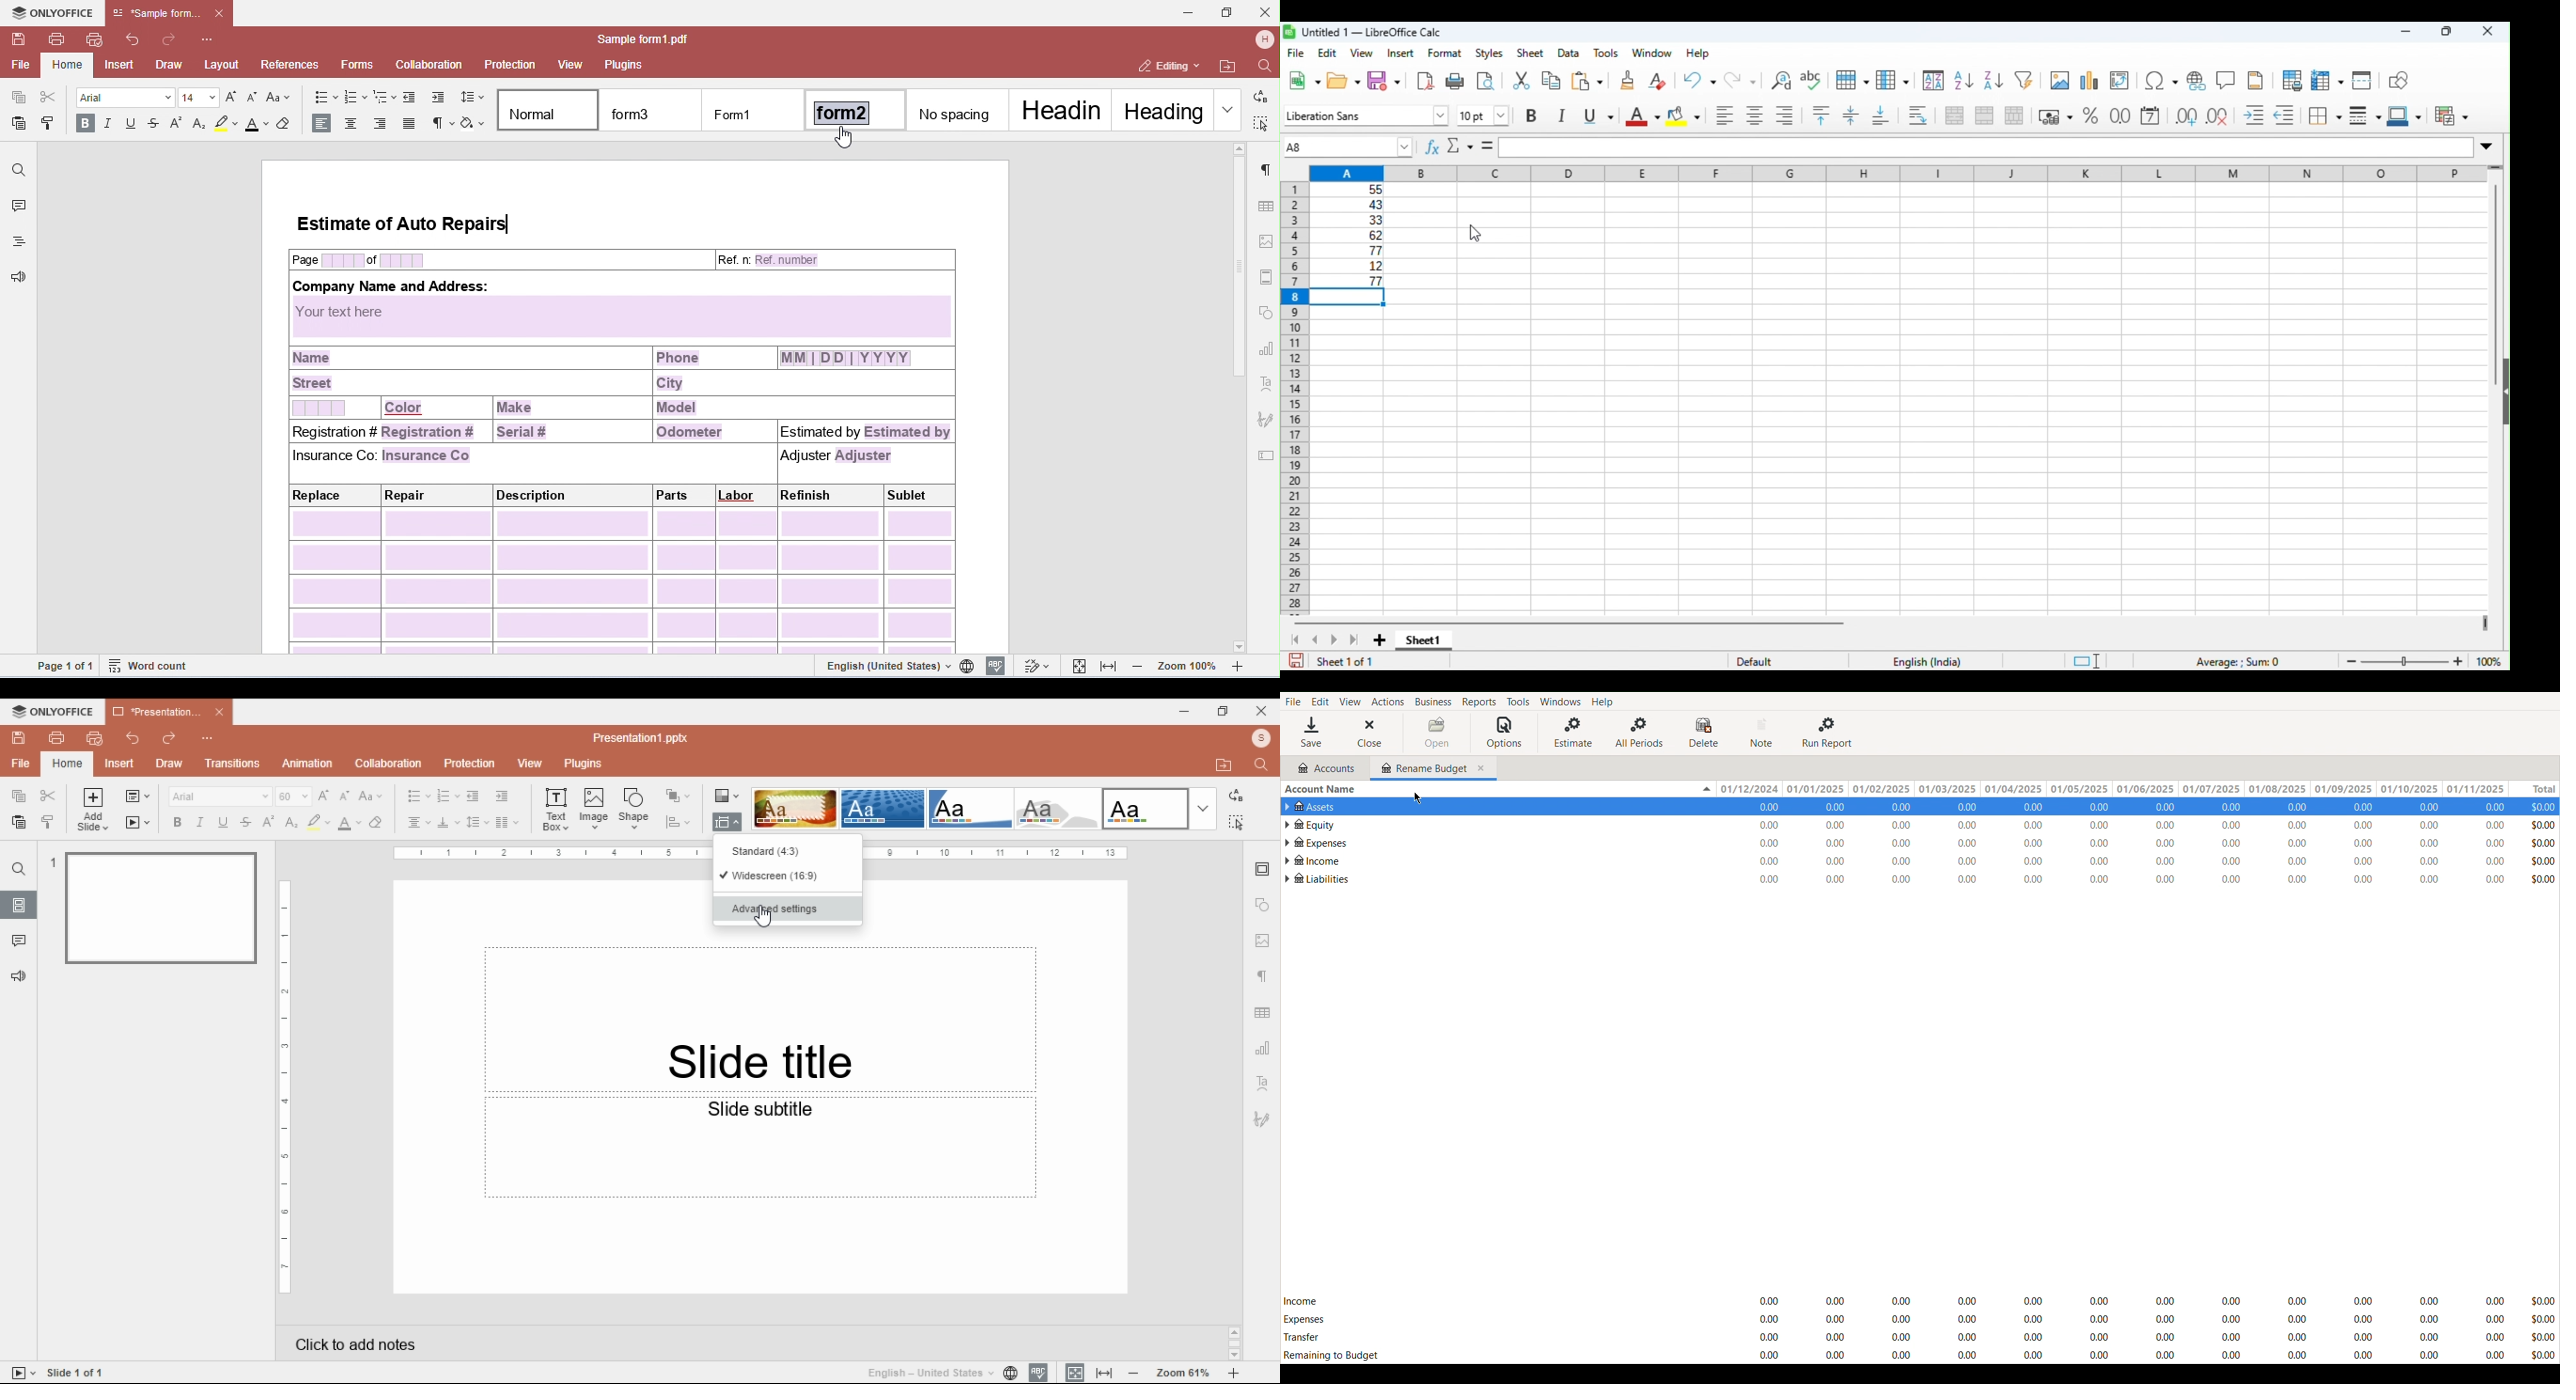 The height and width of the screenshot is (1400, 2576). I want to click on increase indent, so click(501, 796).